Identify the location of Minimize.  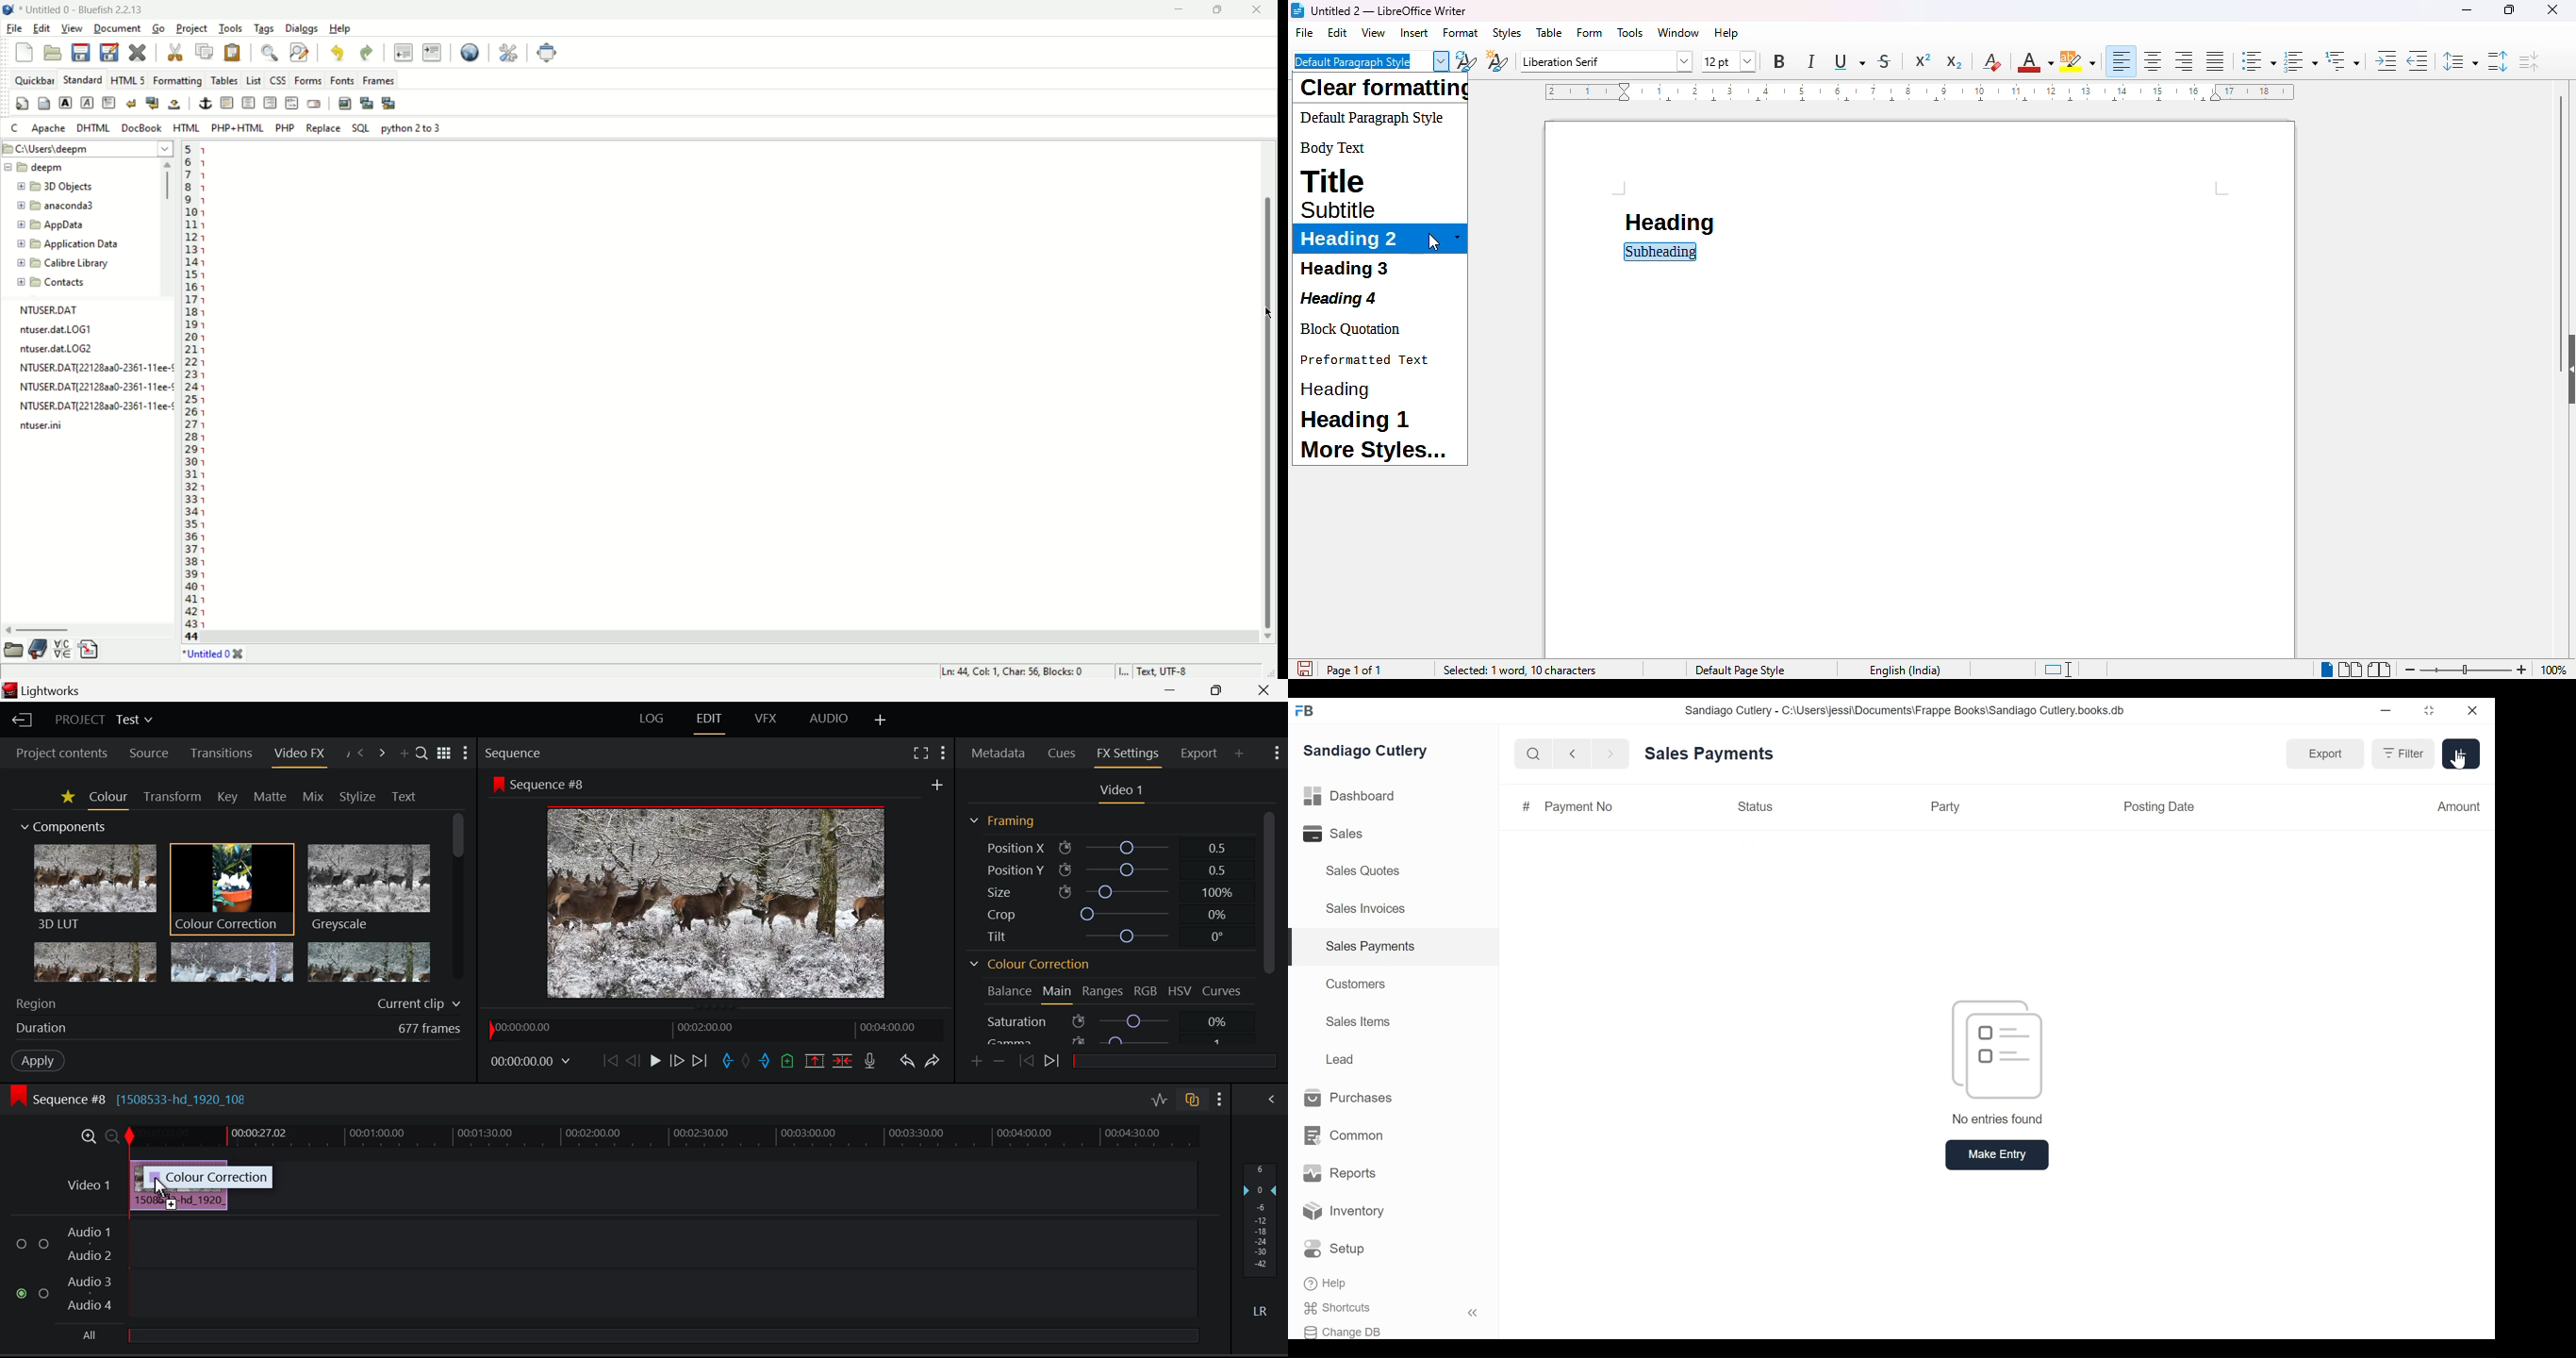
(2386, 712).